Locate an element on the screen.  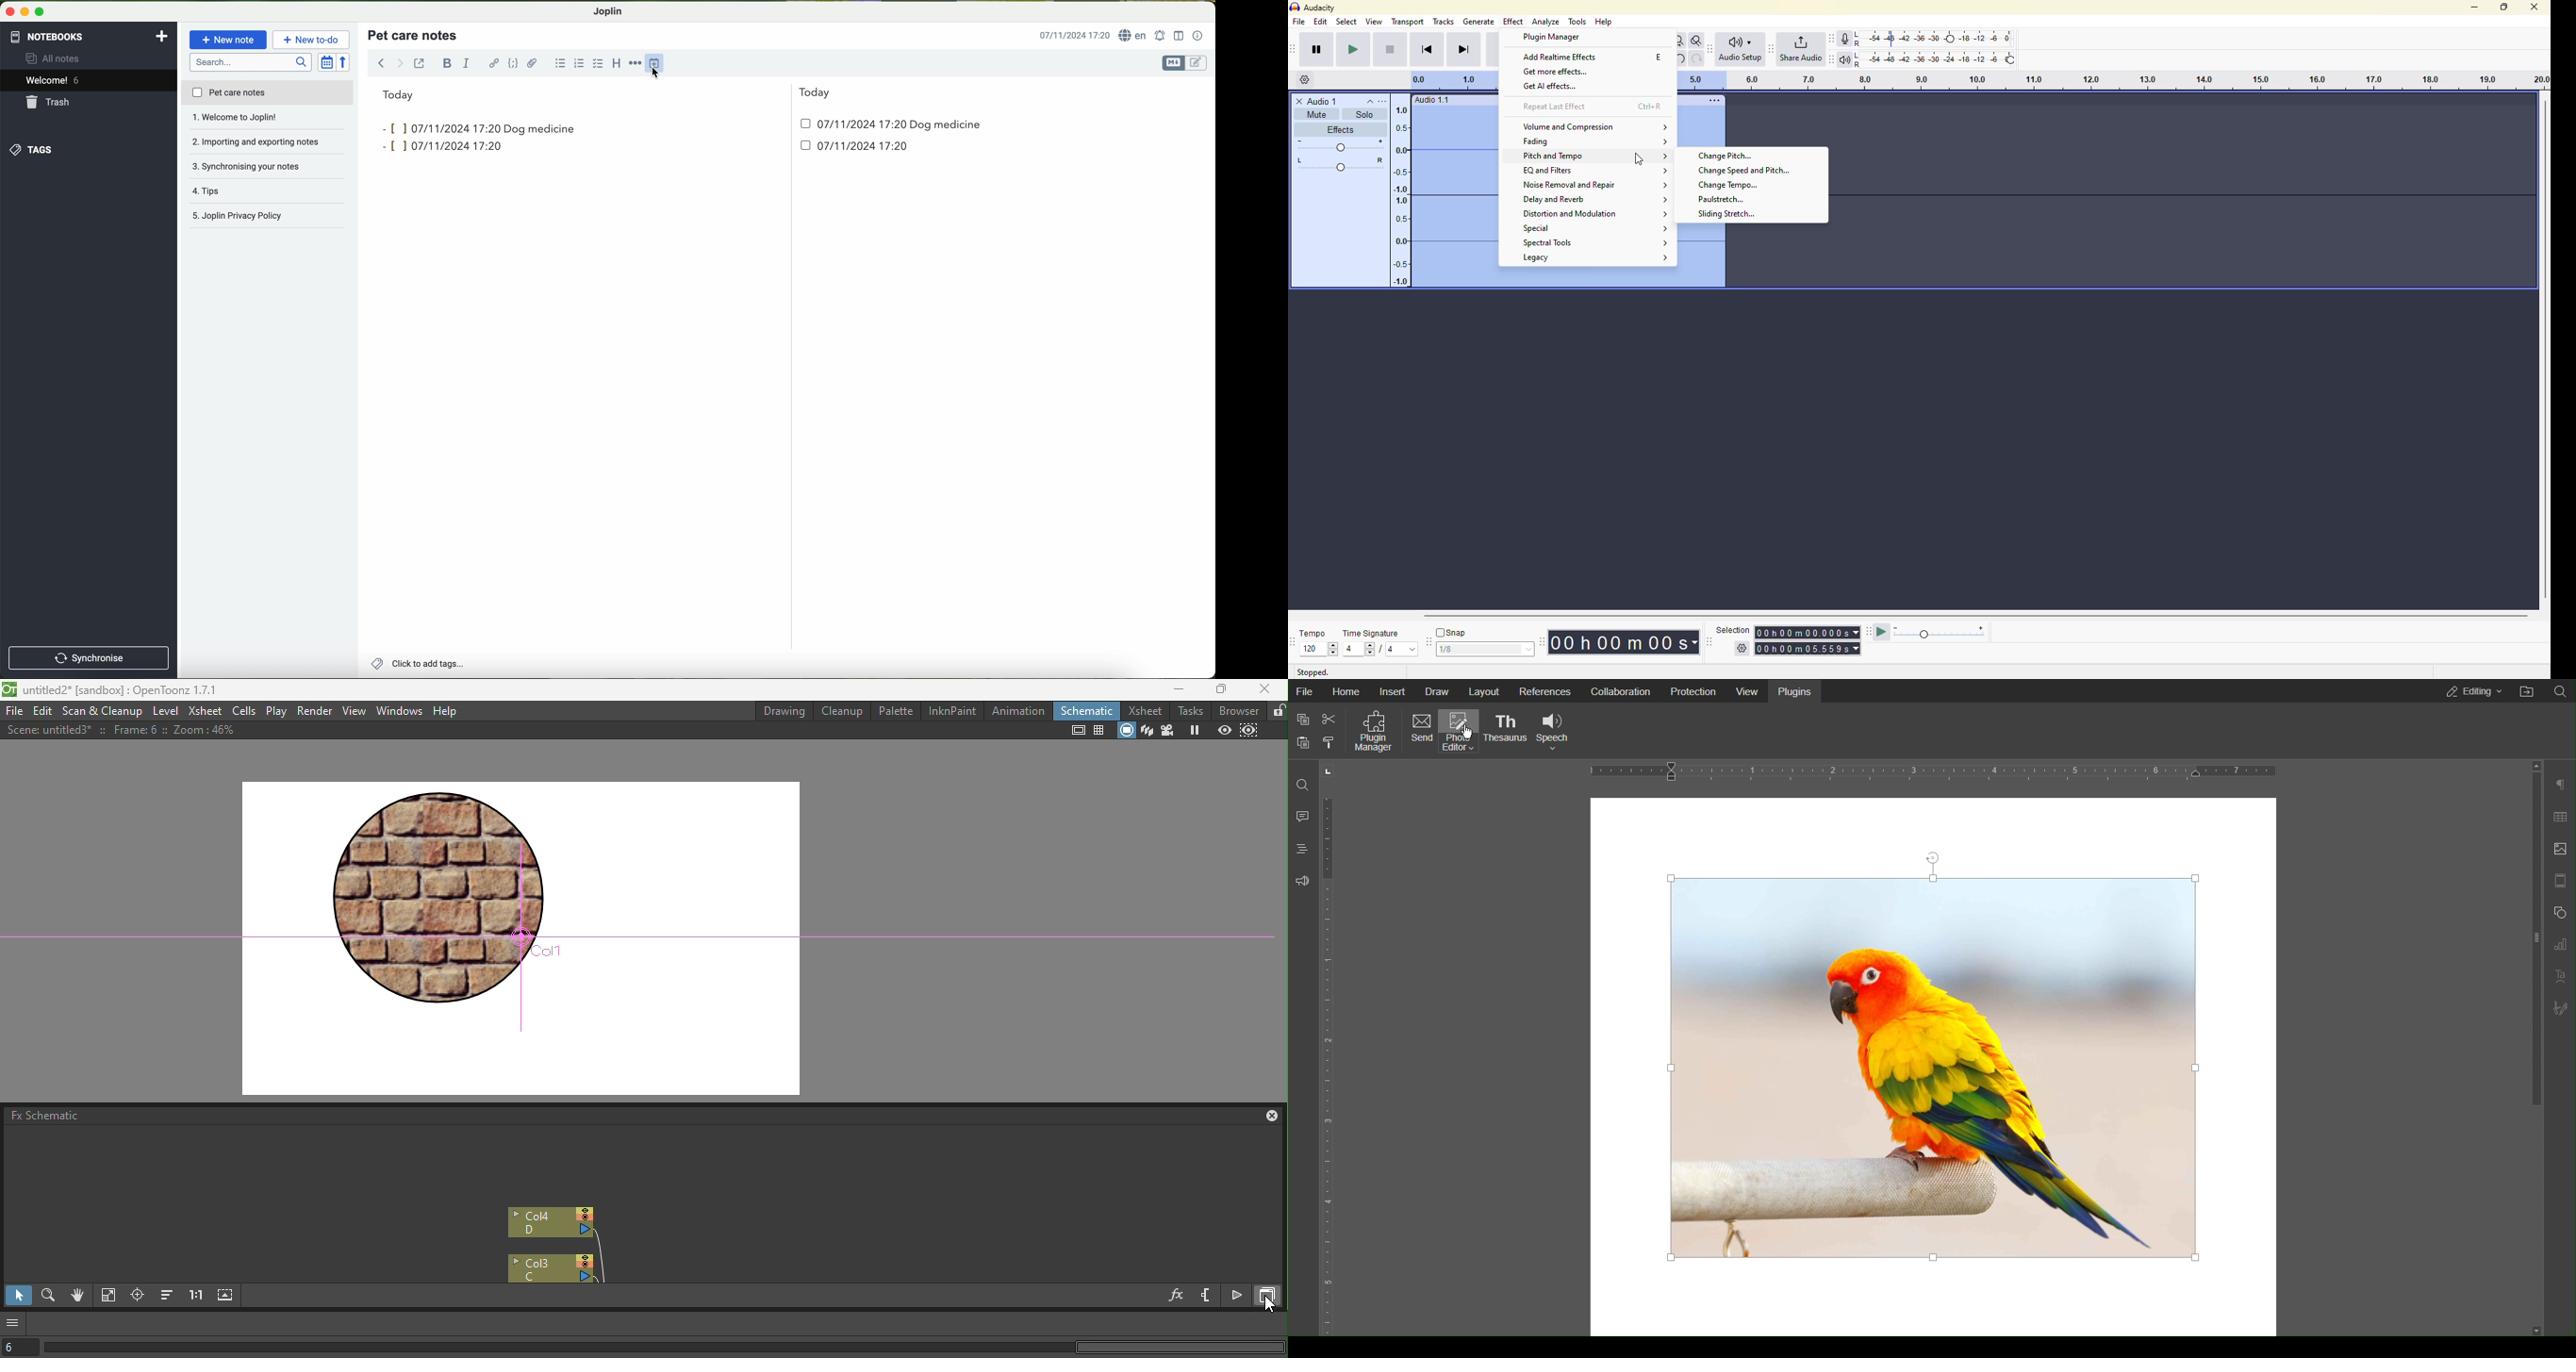
edit is located at coordinates (1320, 22).